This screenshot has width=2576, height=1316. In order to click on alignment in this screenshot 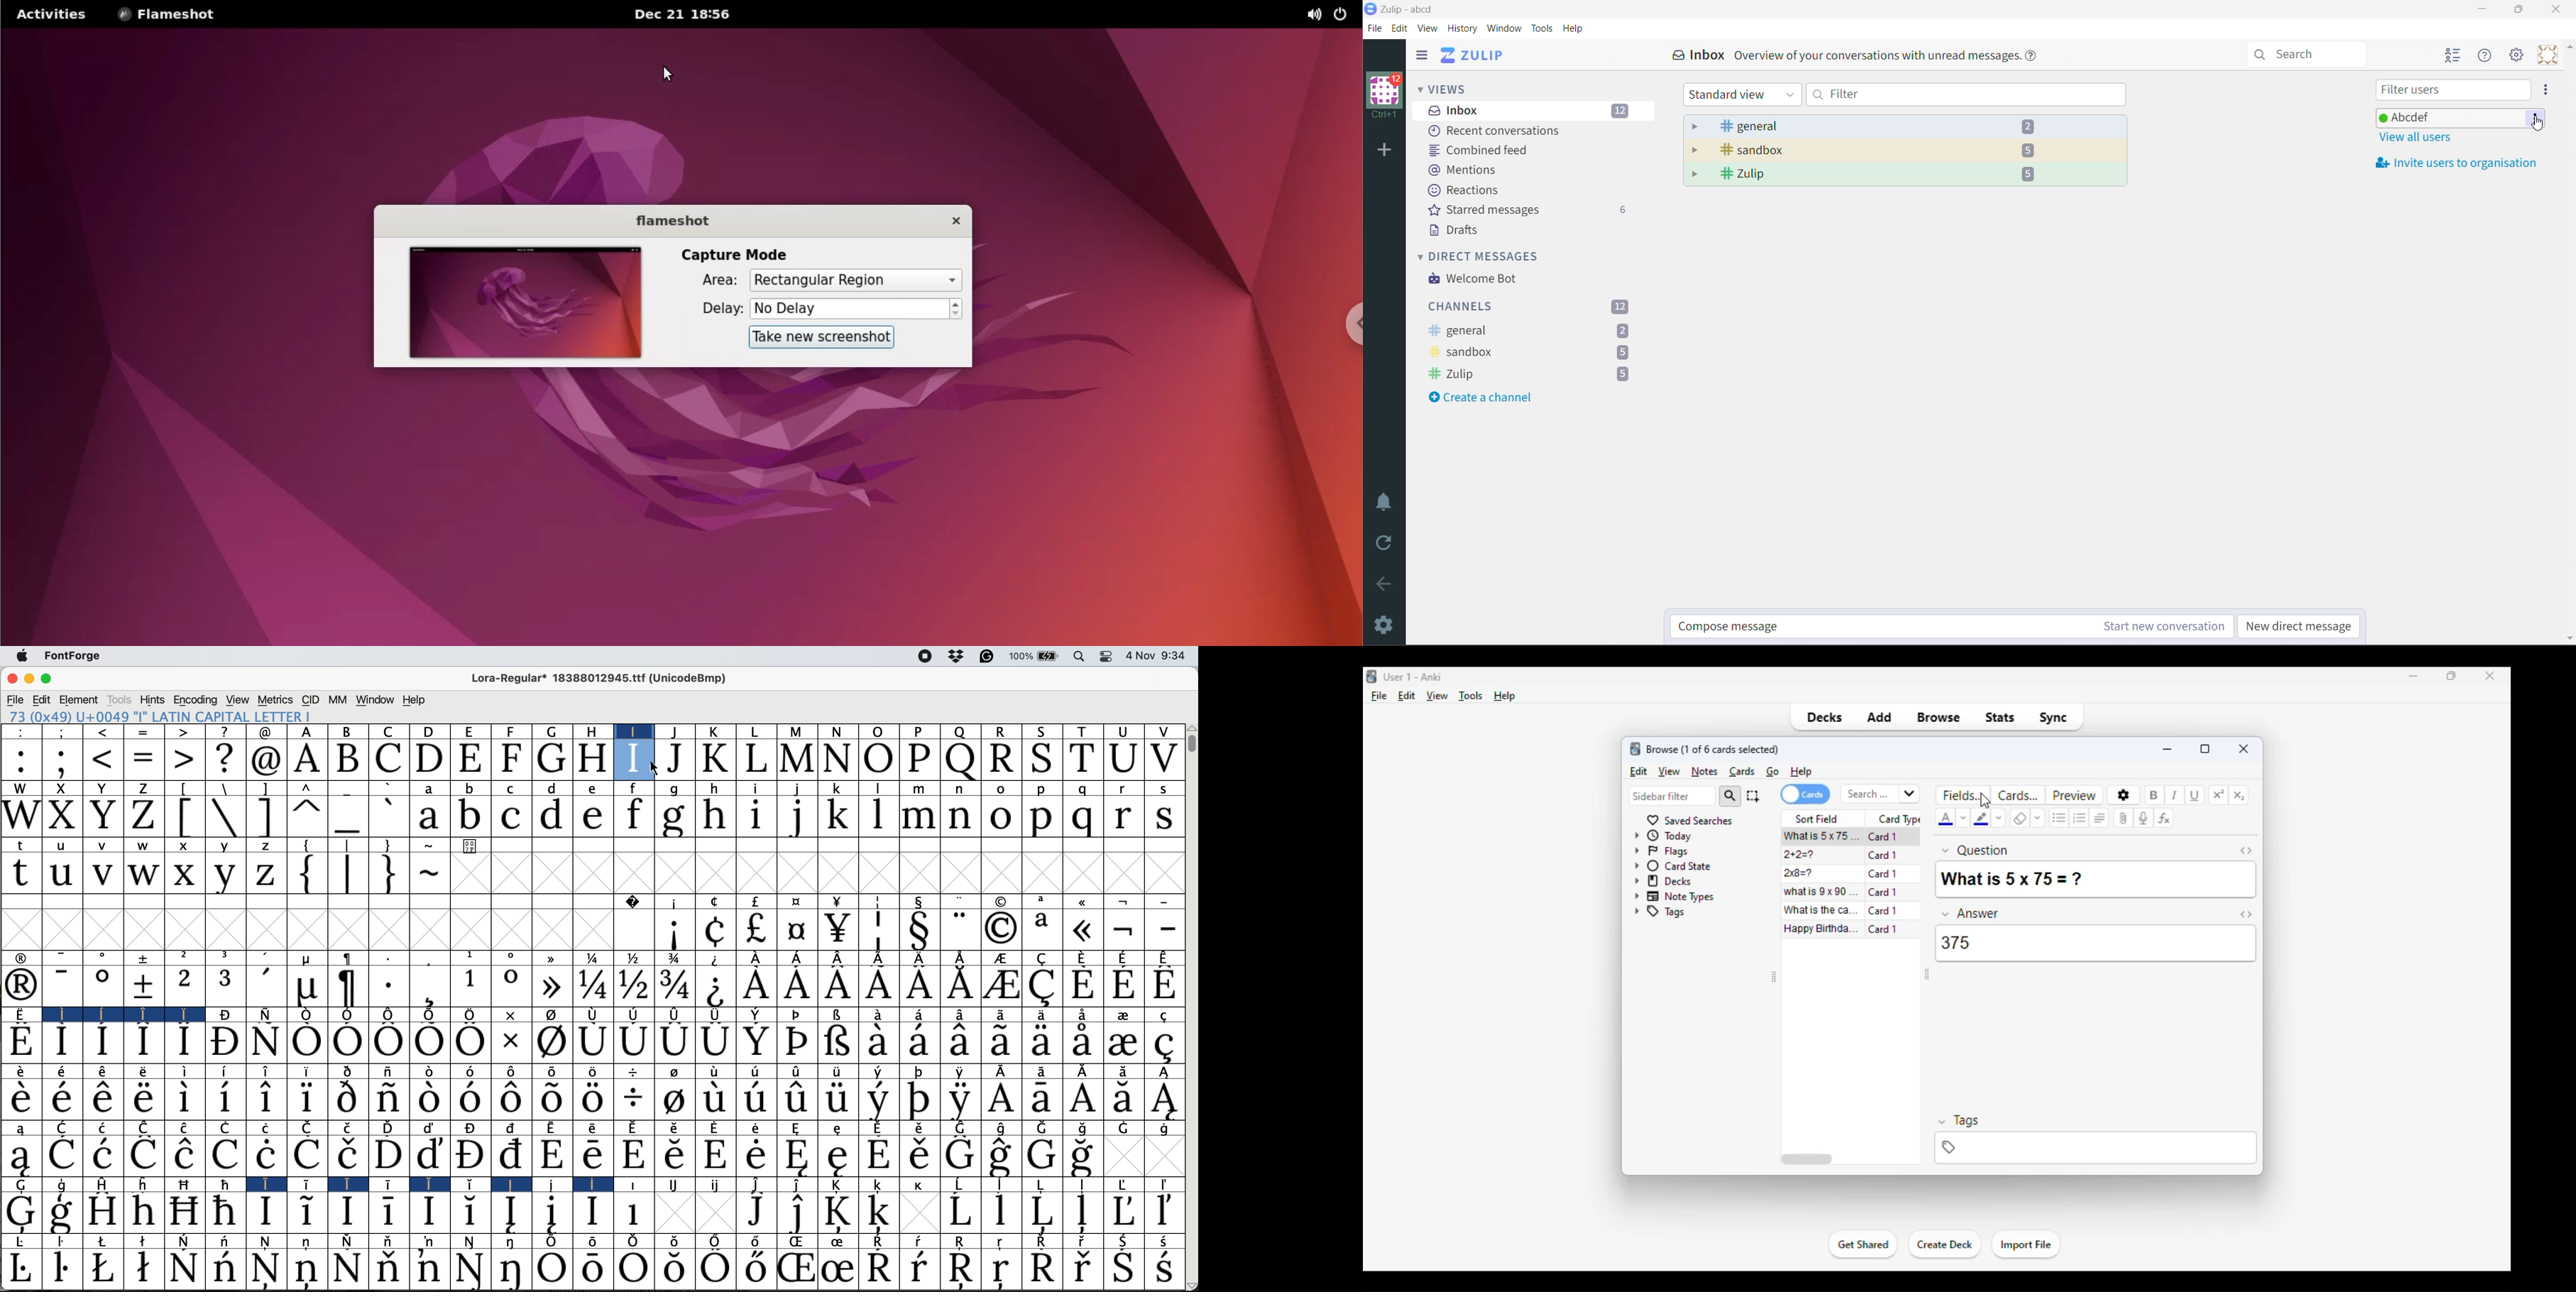, I will do `click(2102, 817)`.